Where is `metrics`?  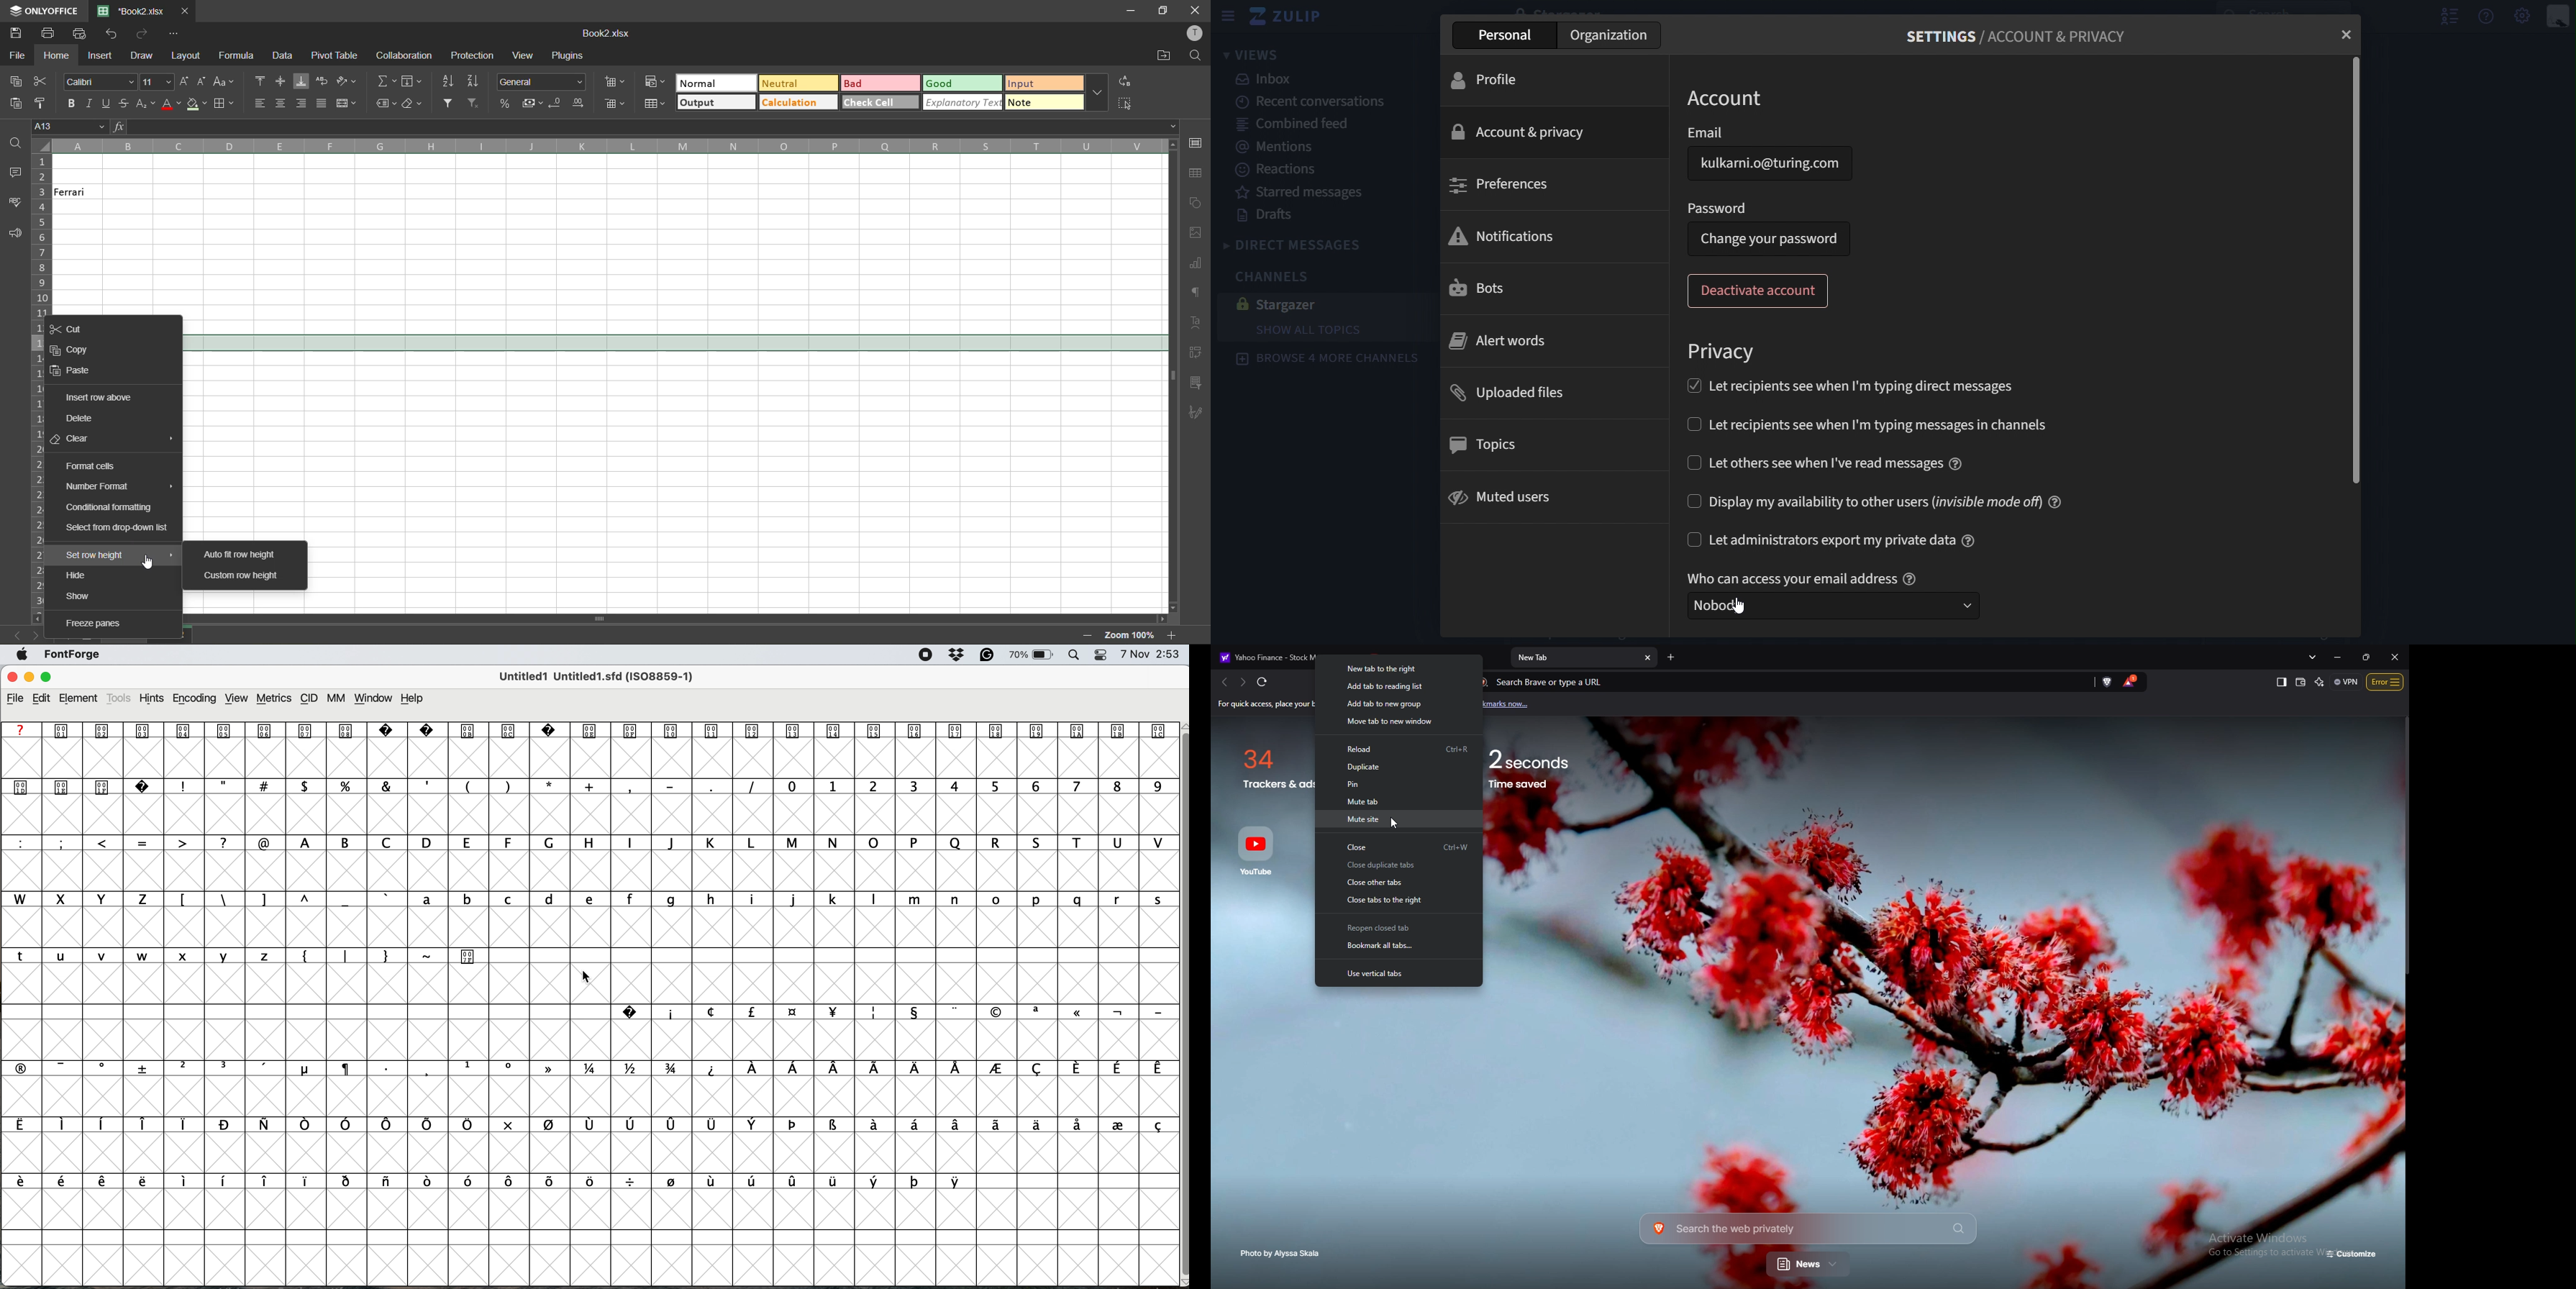
metrics is located at coordinates (275, 696).